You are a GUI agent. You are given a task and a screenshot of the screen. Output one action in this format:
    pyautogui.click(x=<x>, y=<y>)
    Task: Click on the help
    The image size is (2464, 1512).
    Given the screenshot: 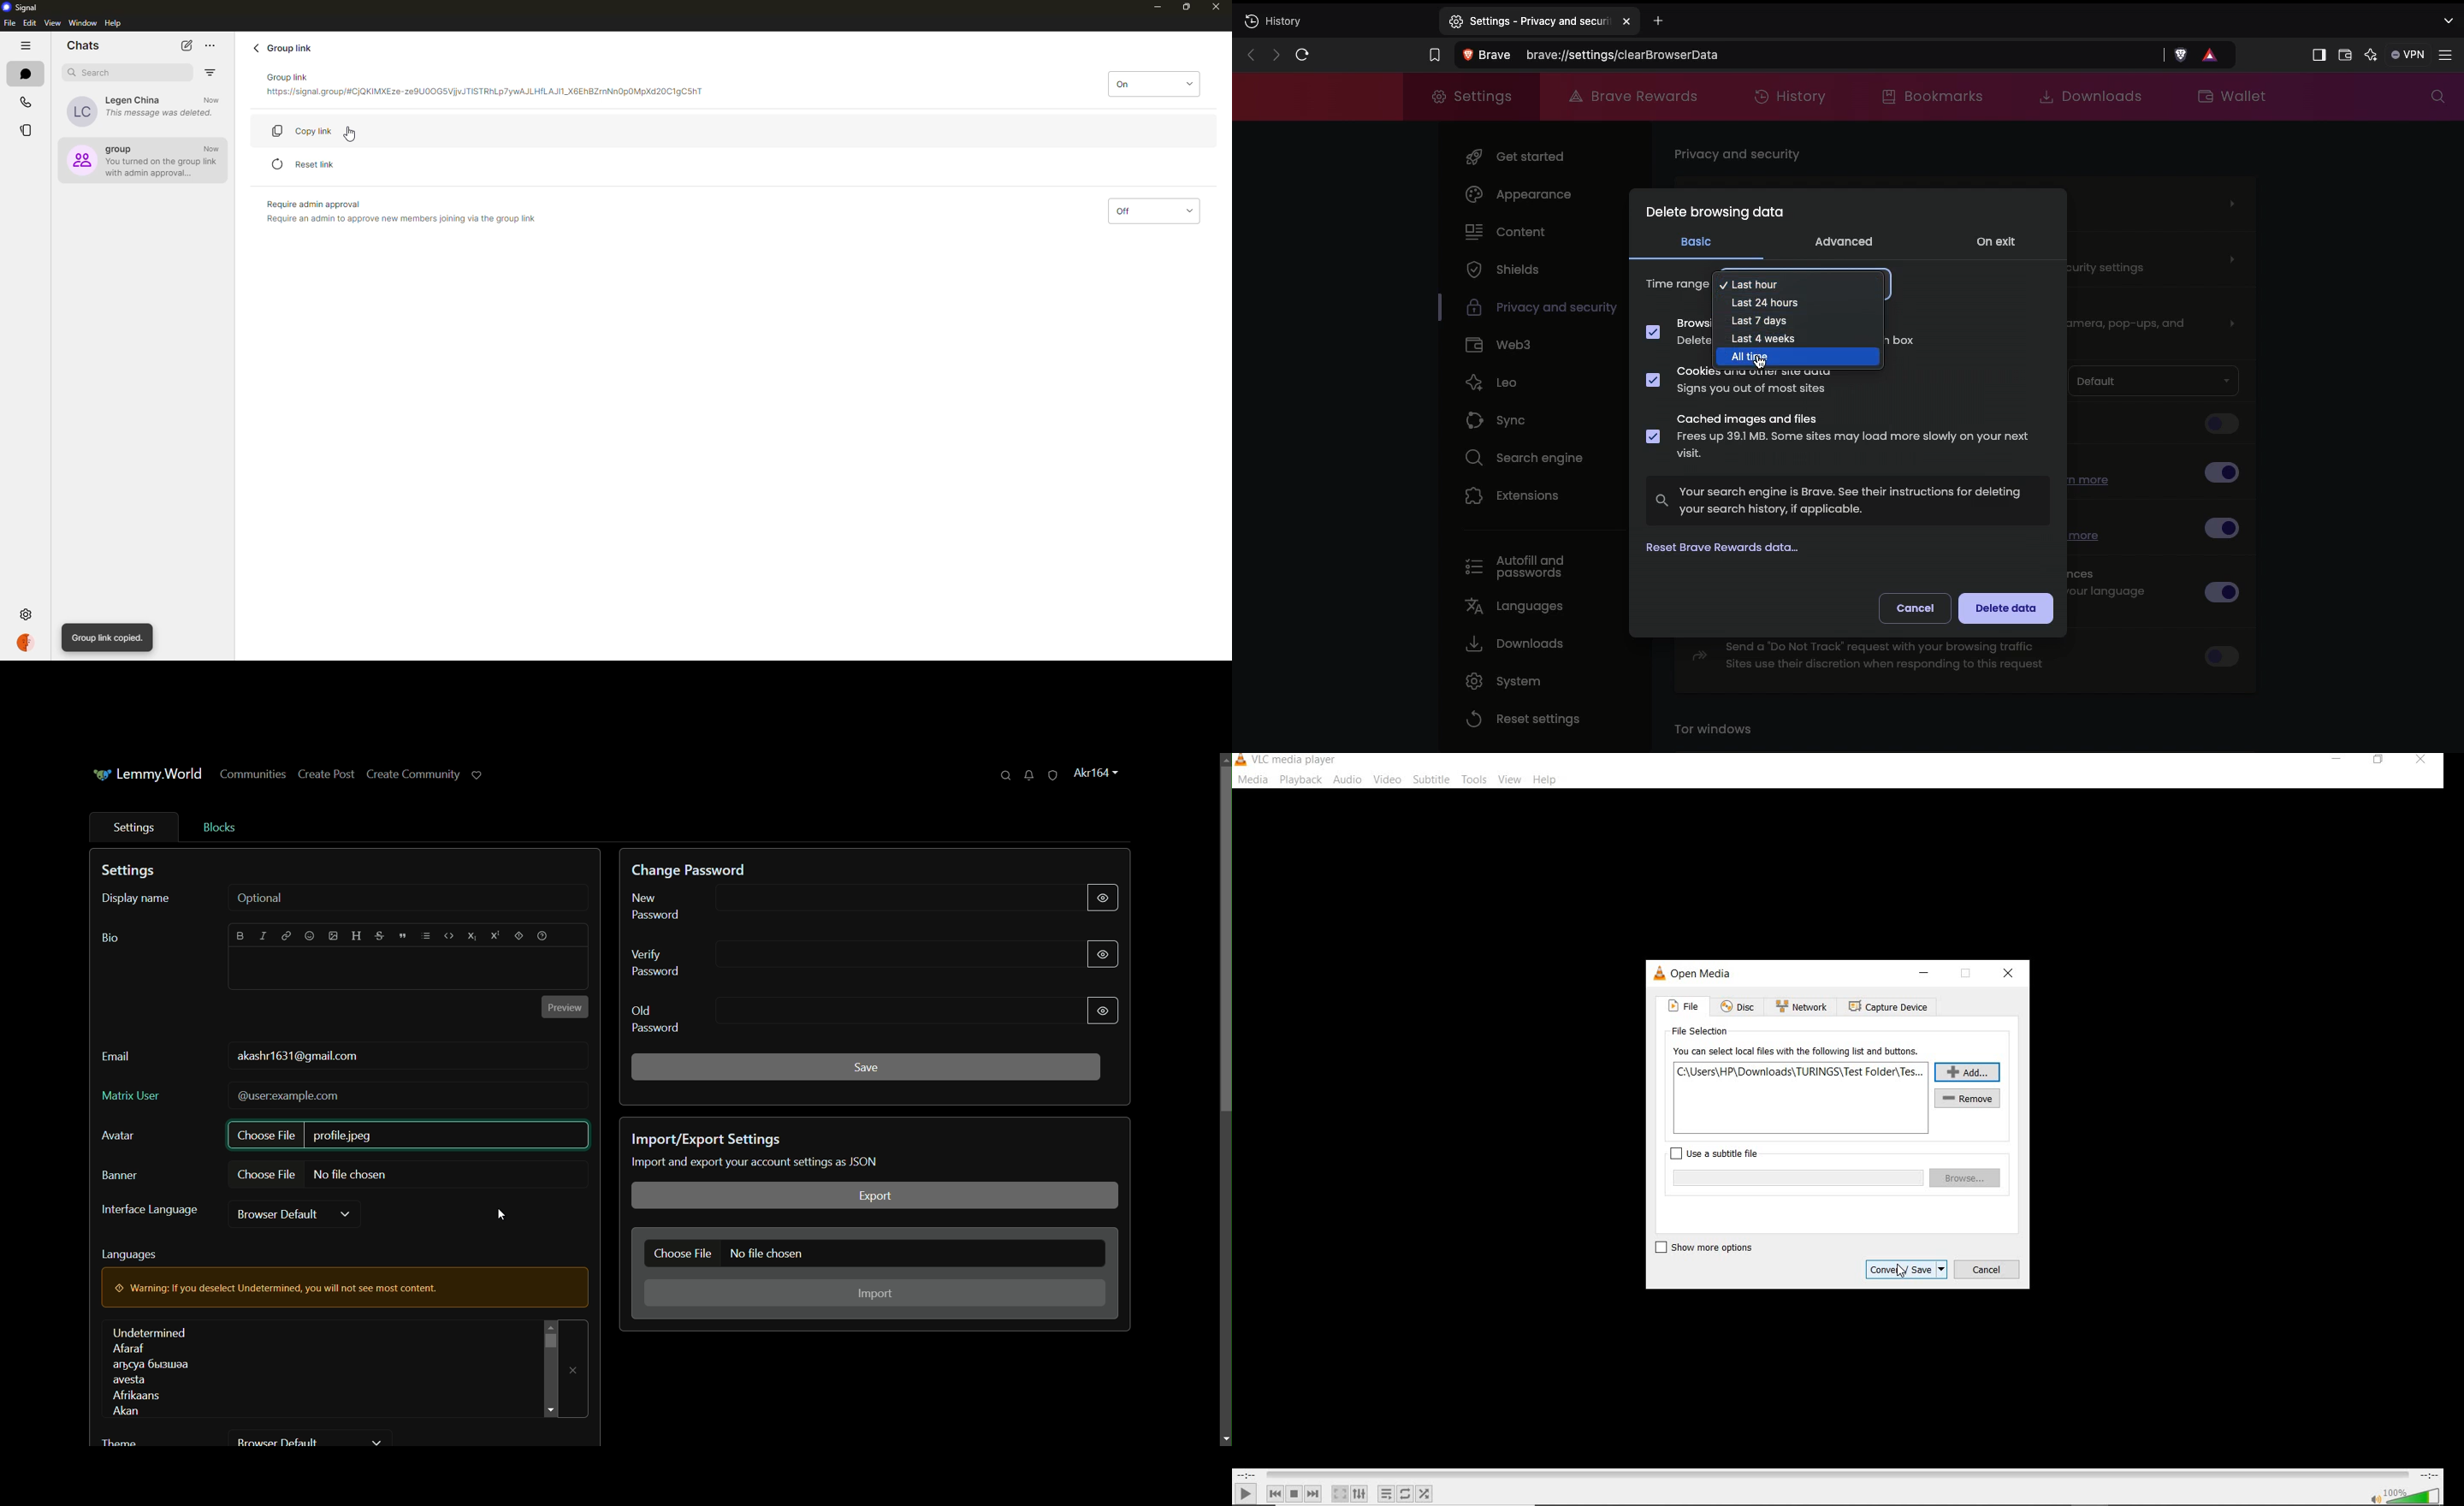 What is the action you would take?
    pyautogui.click(x=115, y=24)
    